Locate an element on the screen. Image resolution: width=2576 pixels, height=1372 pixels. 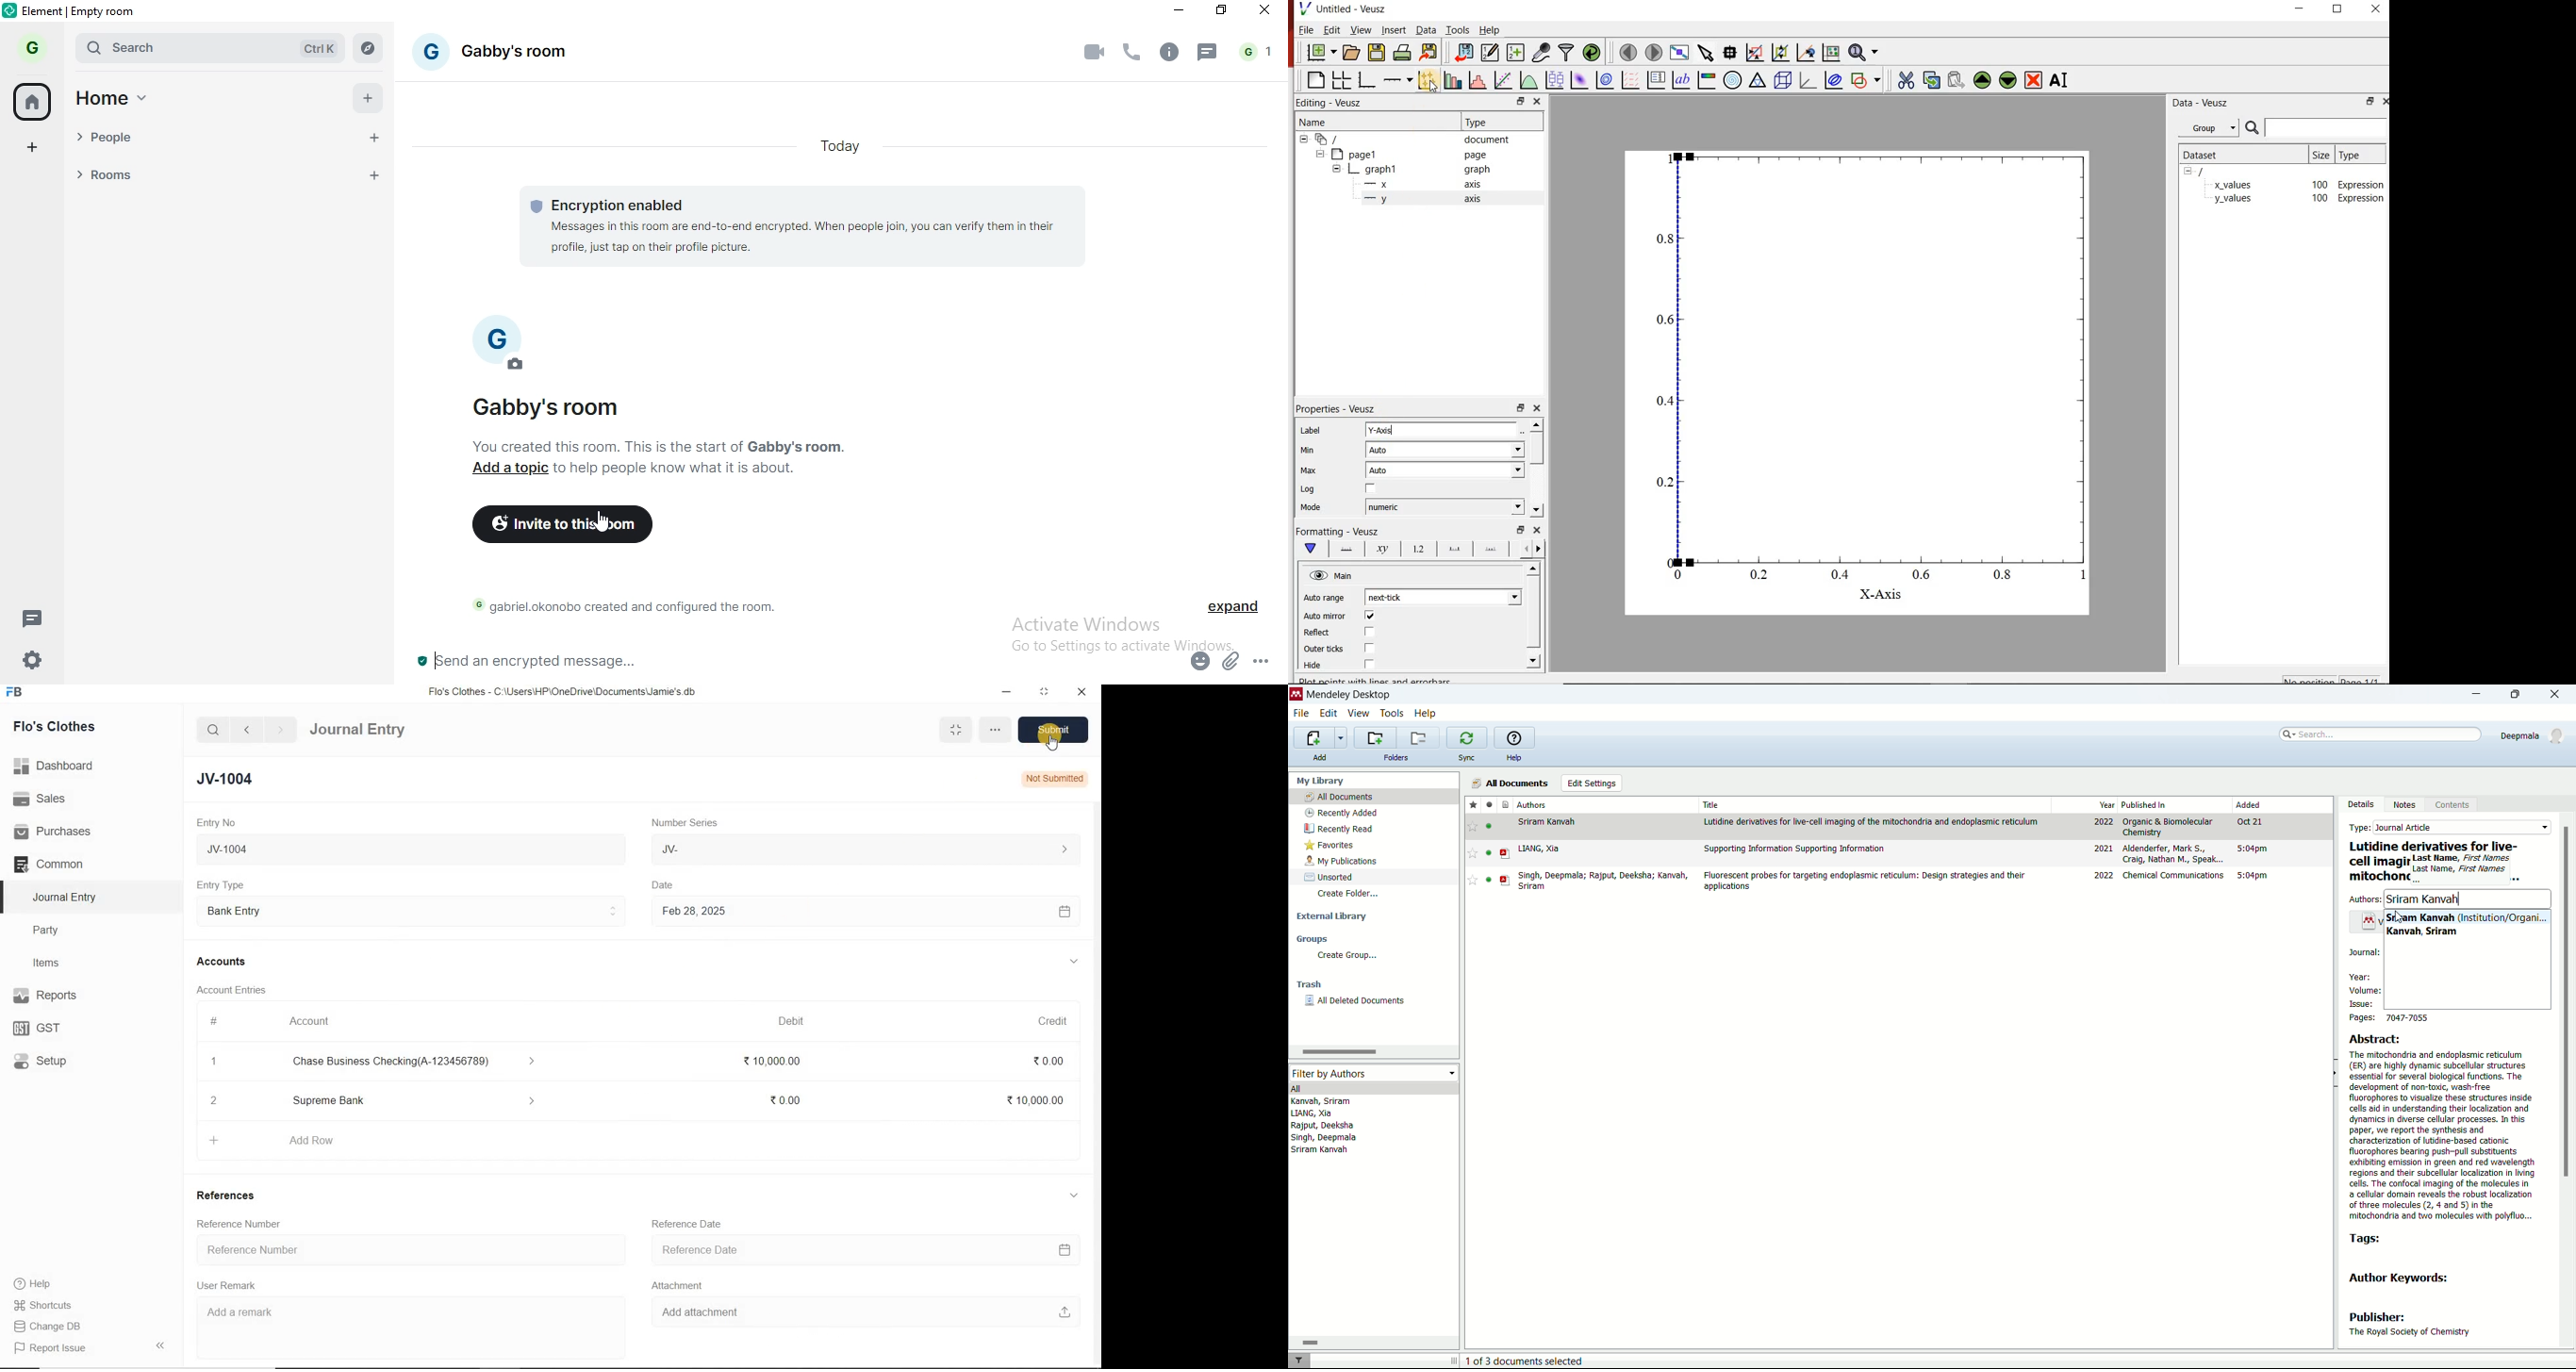
add is located at coordinates (1324, 759).